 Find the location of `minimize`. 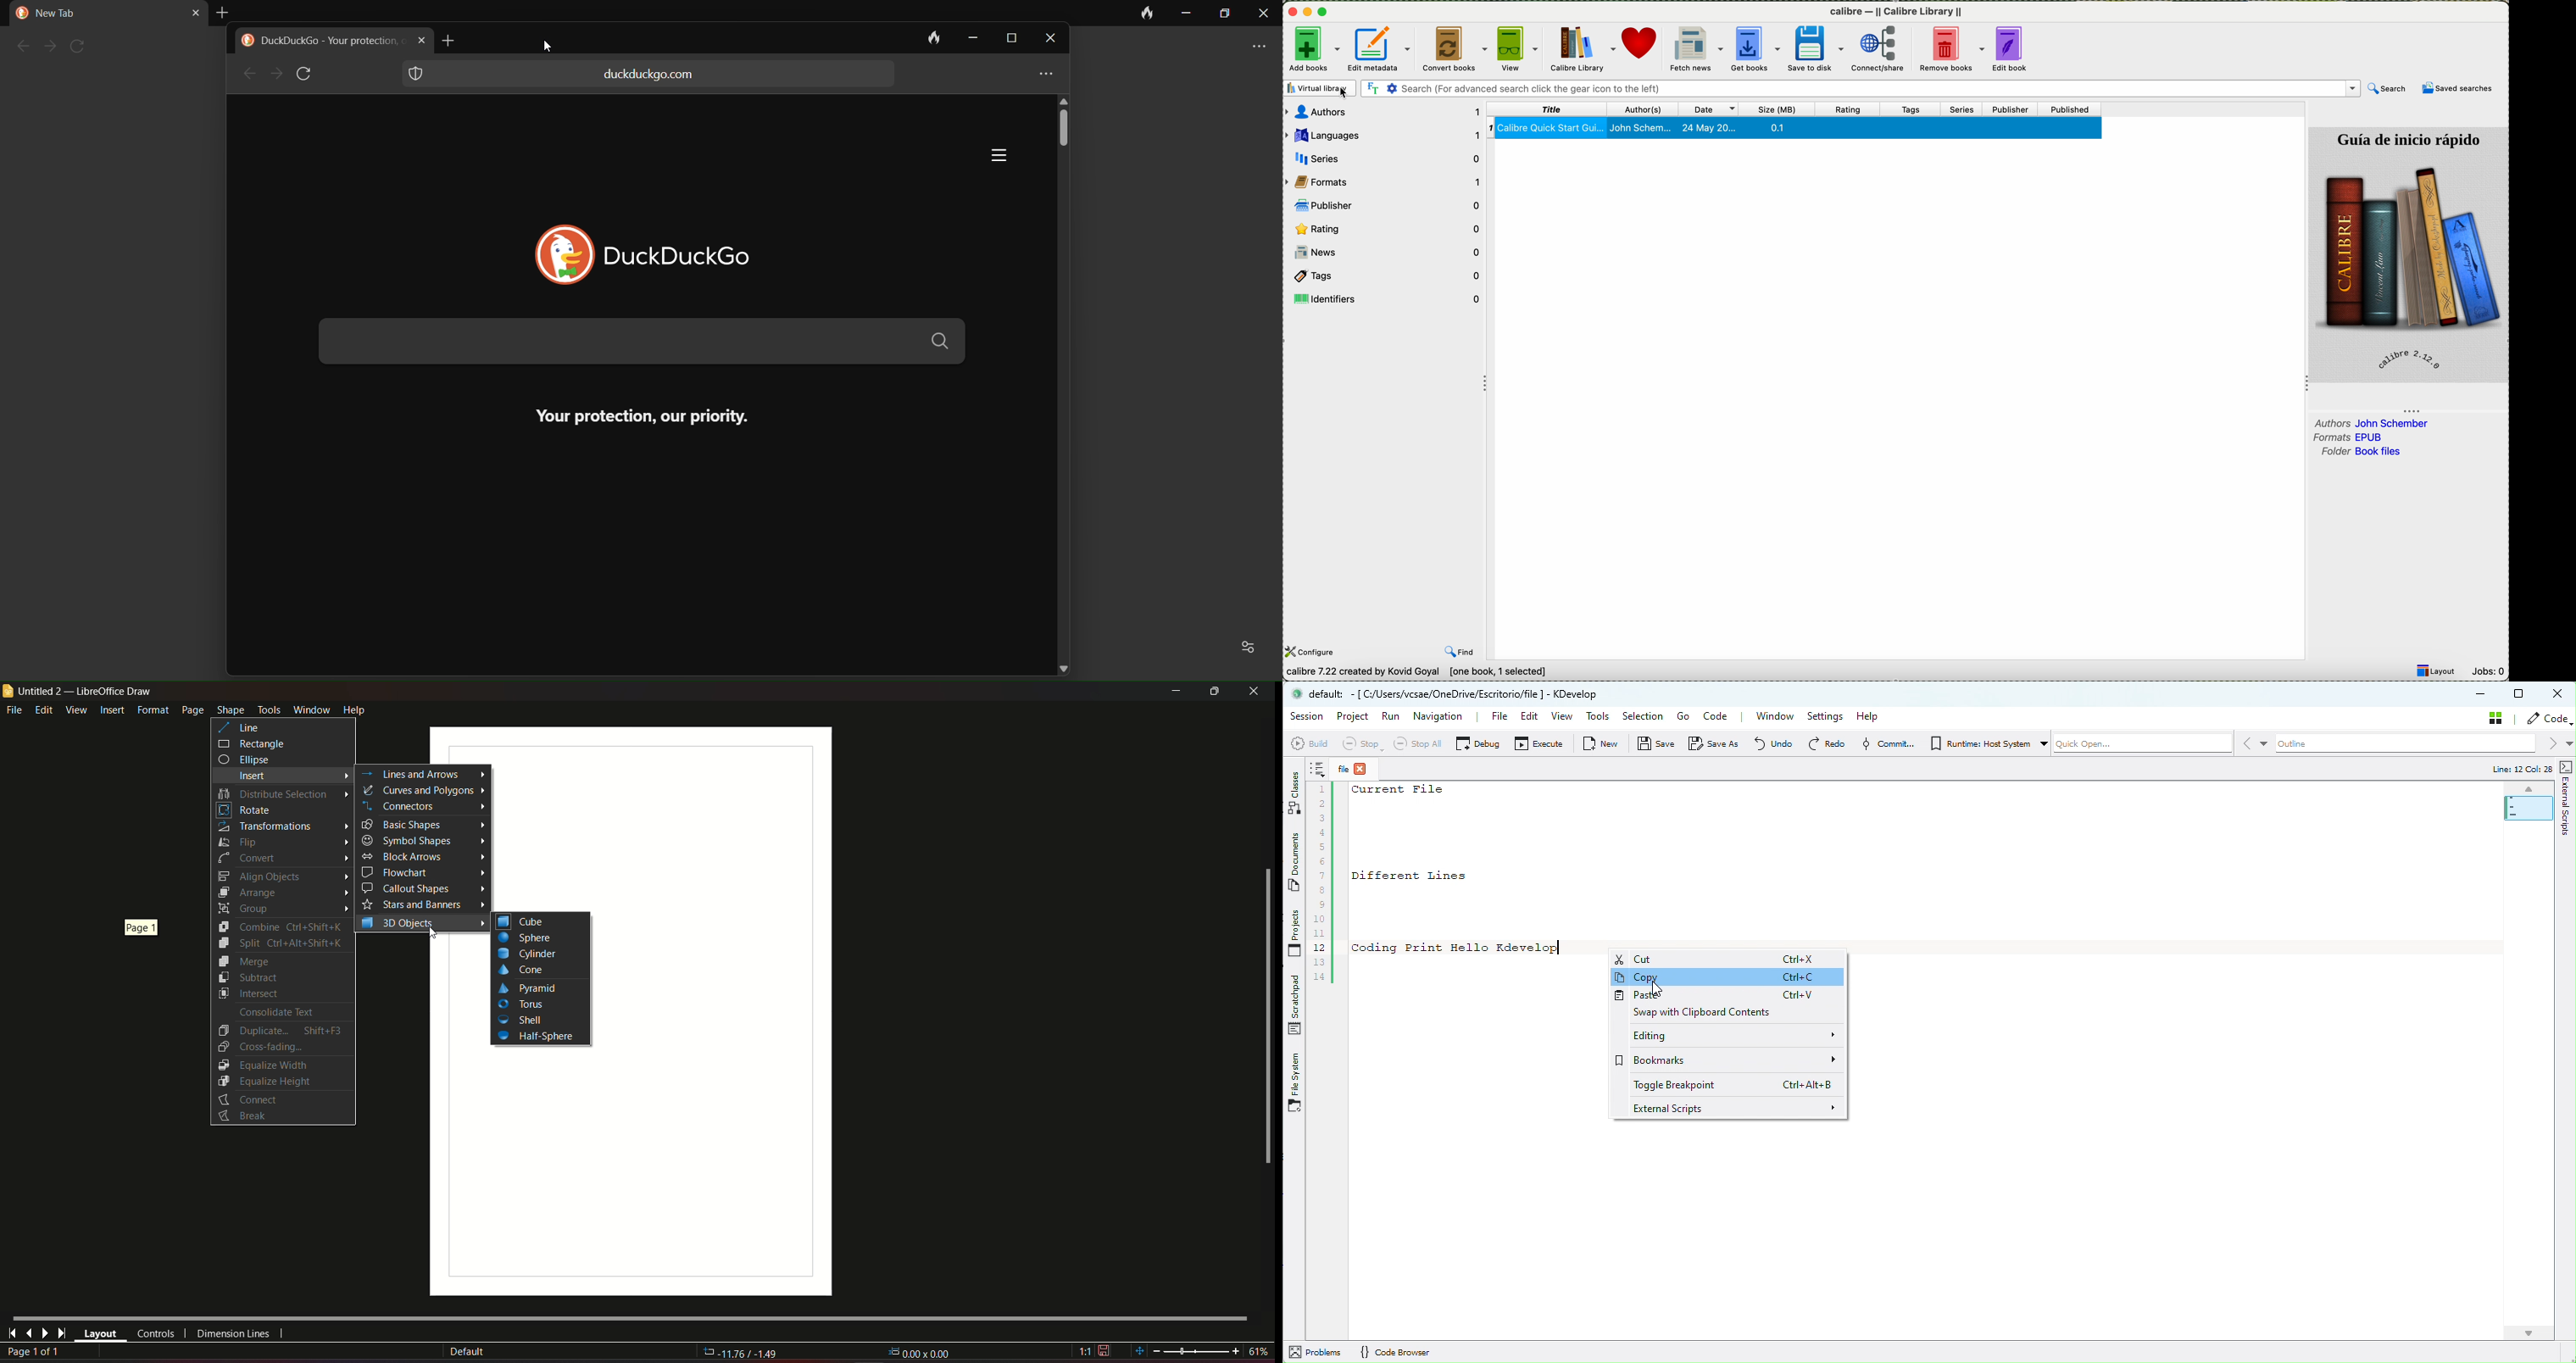

minimize is located at coordinates (1187, 15).